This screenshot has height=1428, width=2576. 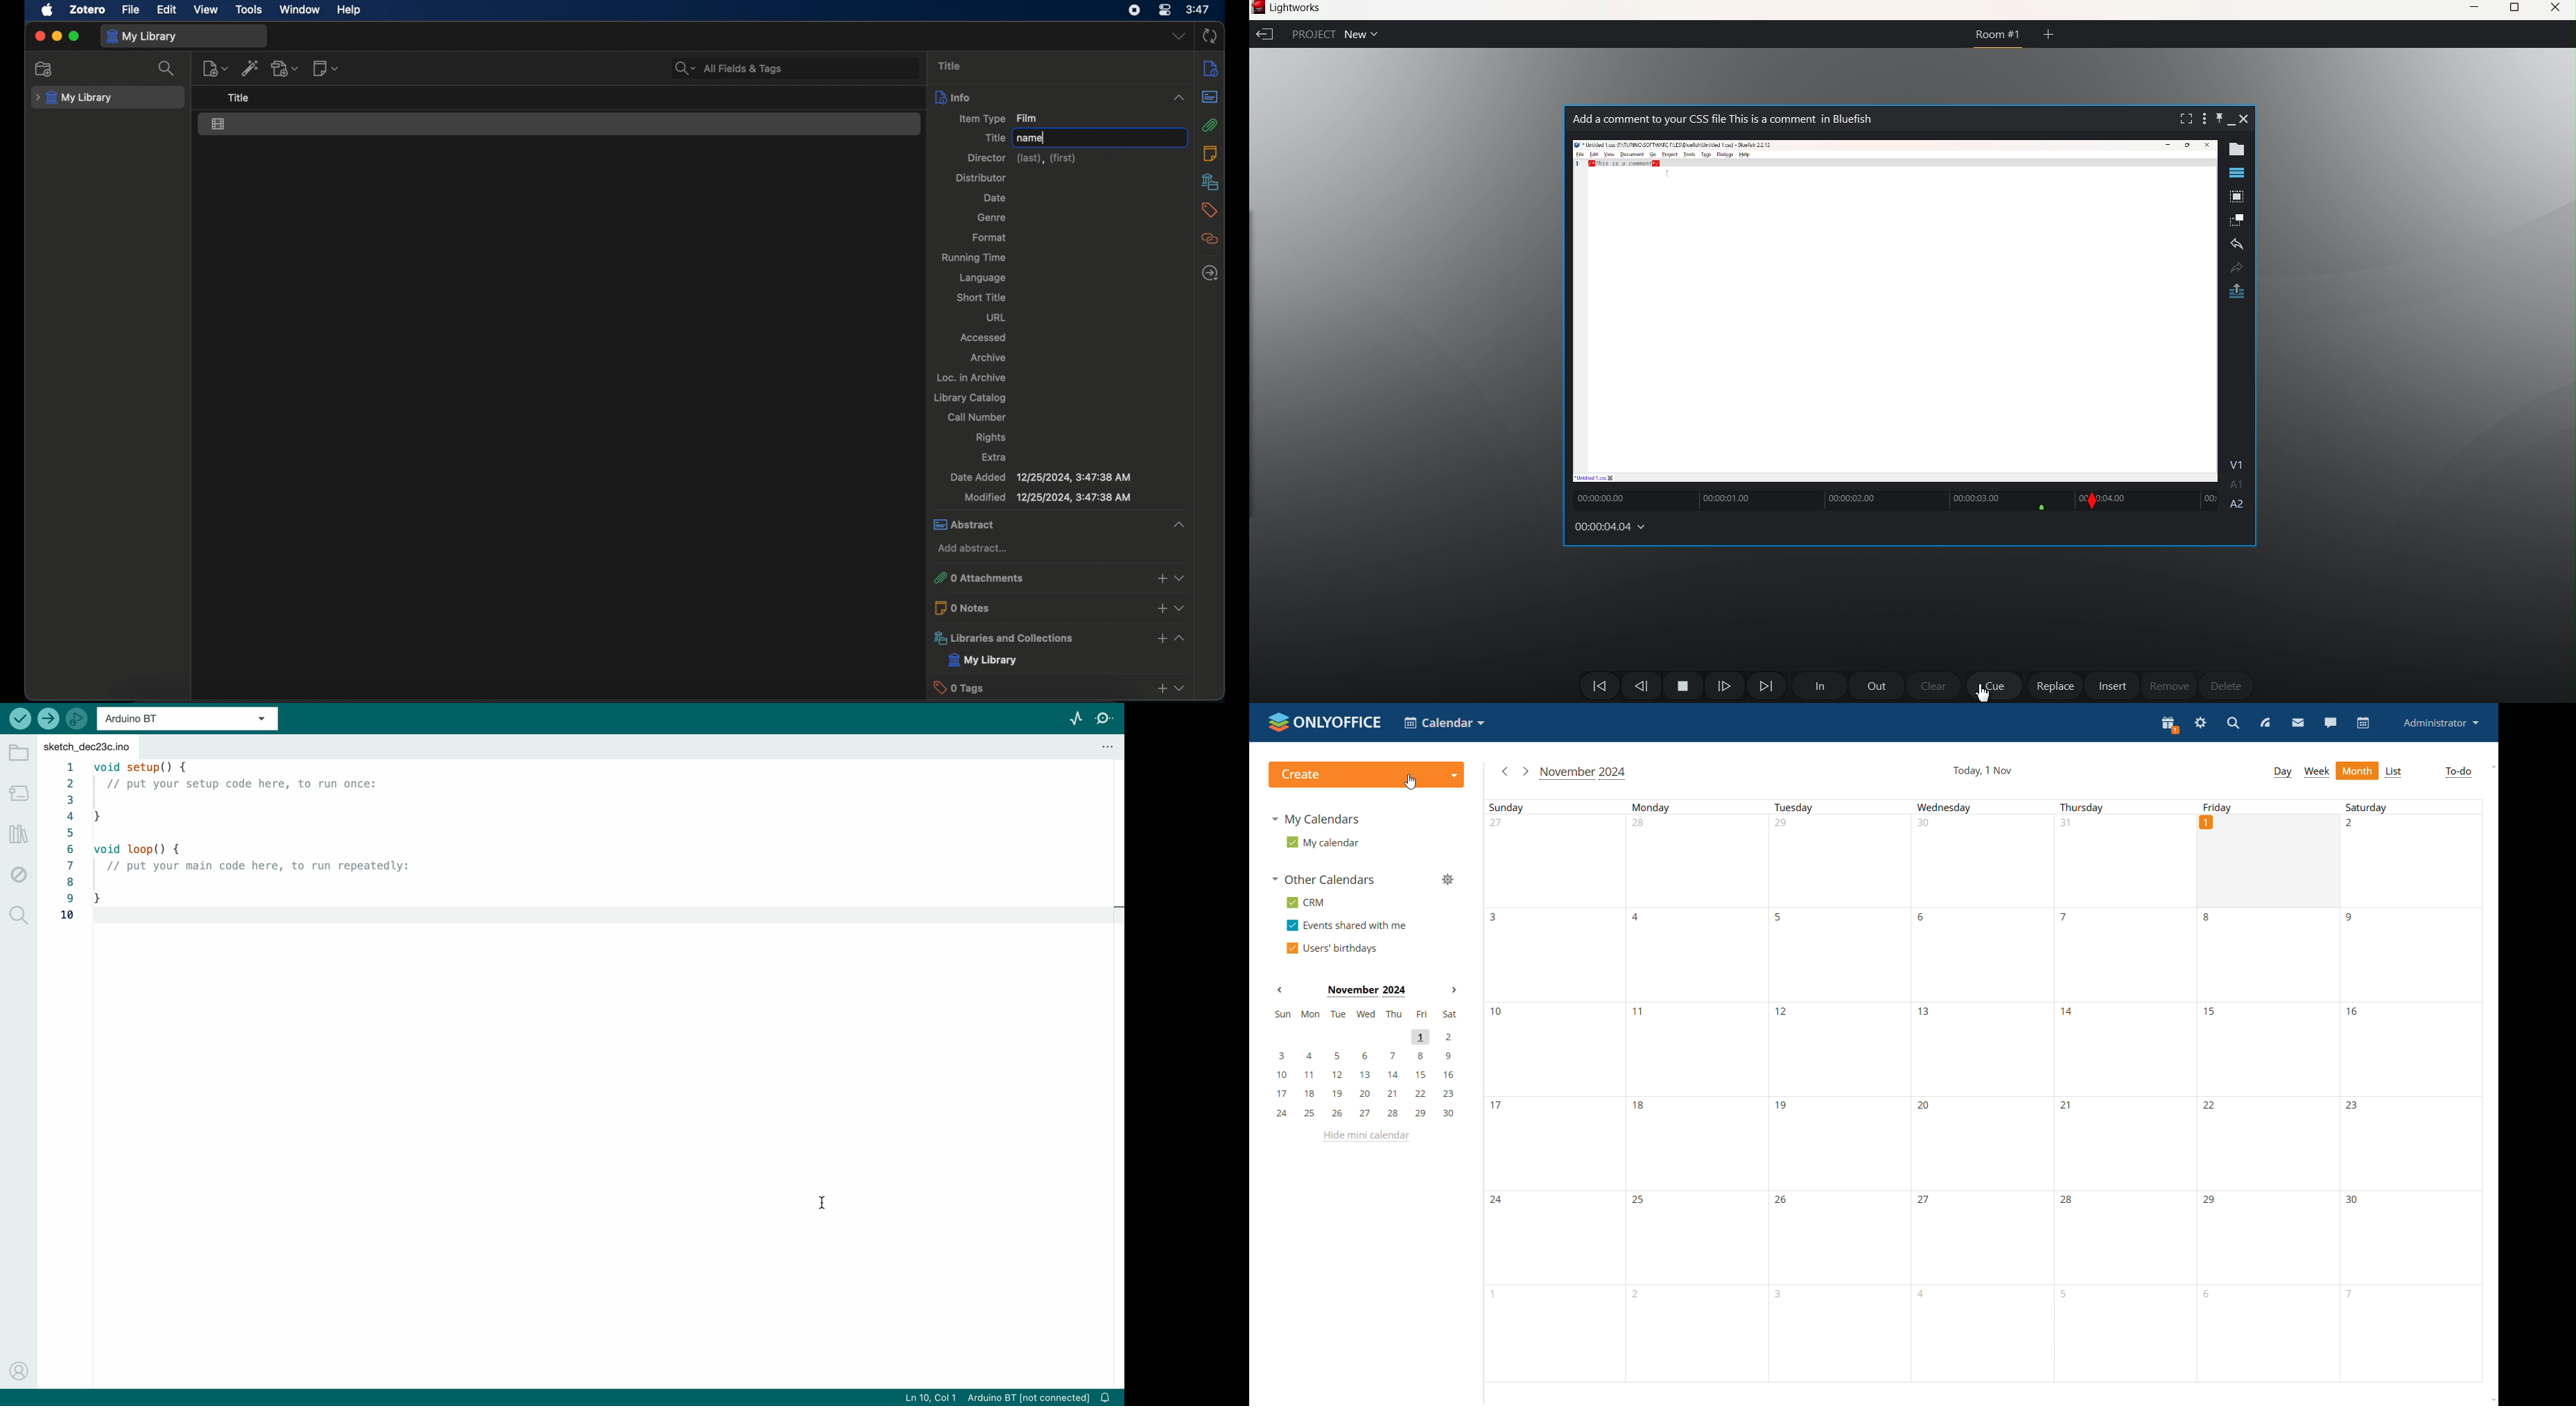 I want to click on file tab, so click(x=108, y=748).